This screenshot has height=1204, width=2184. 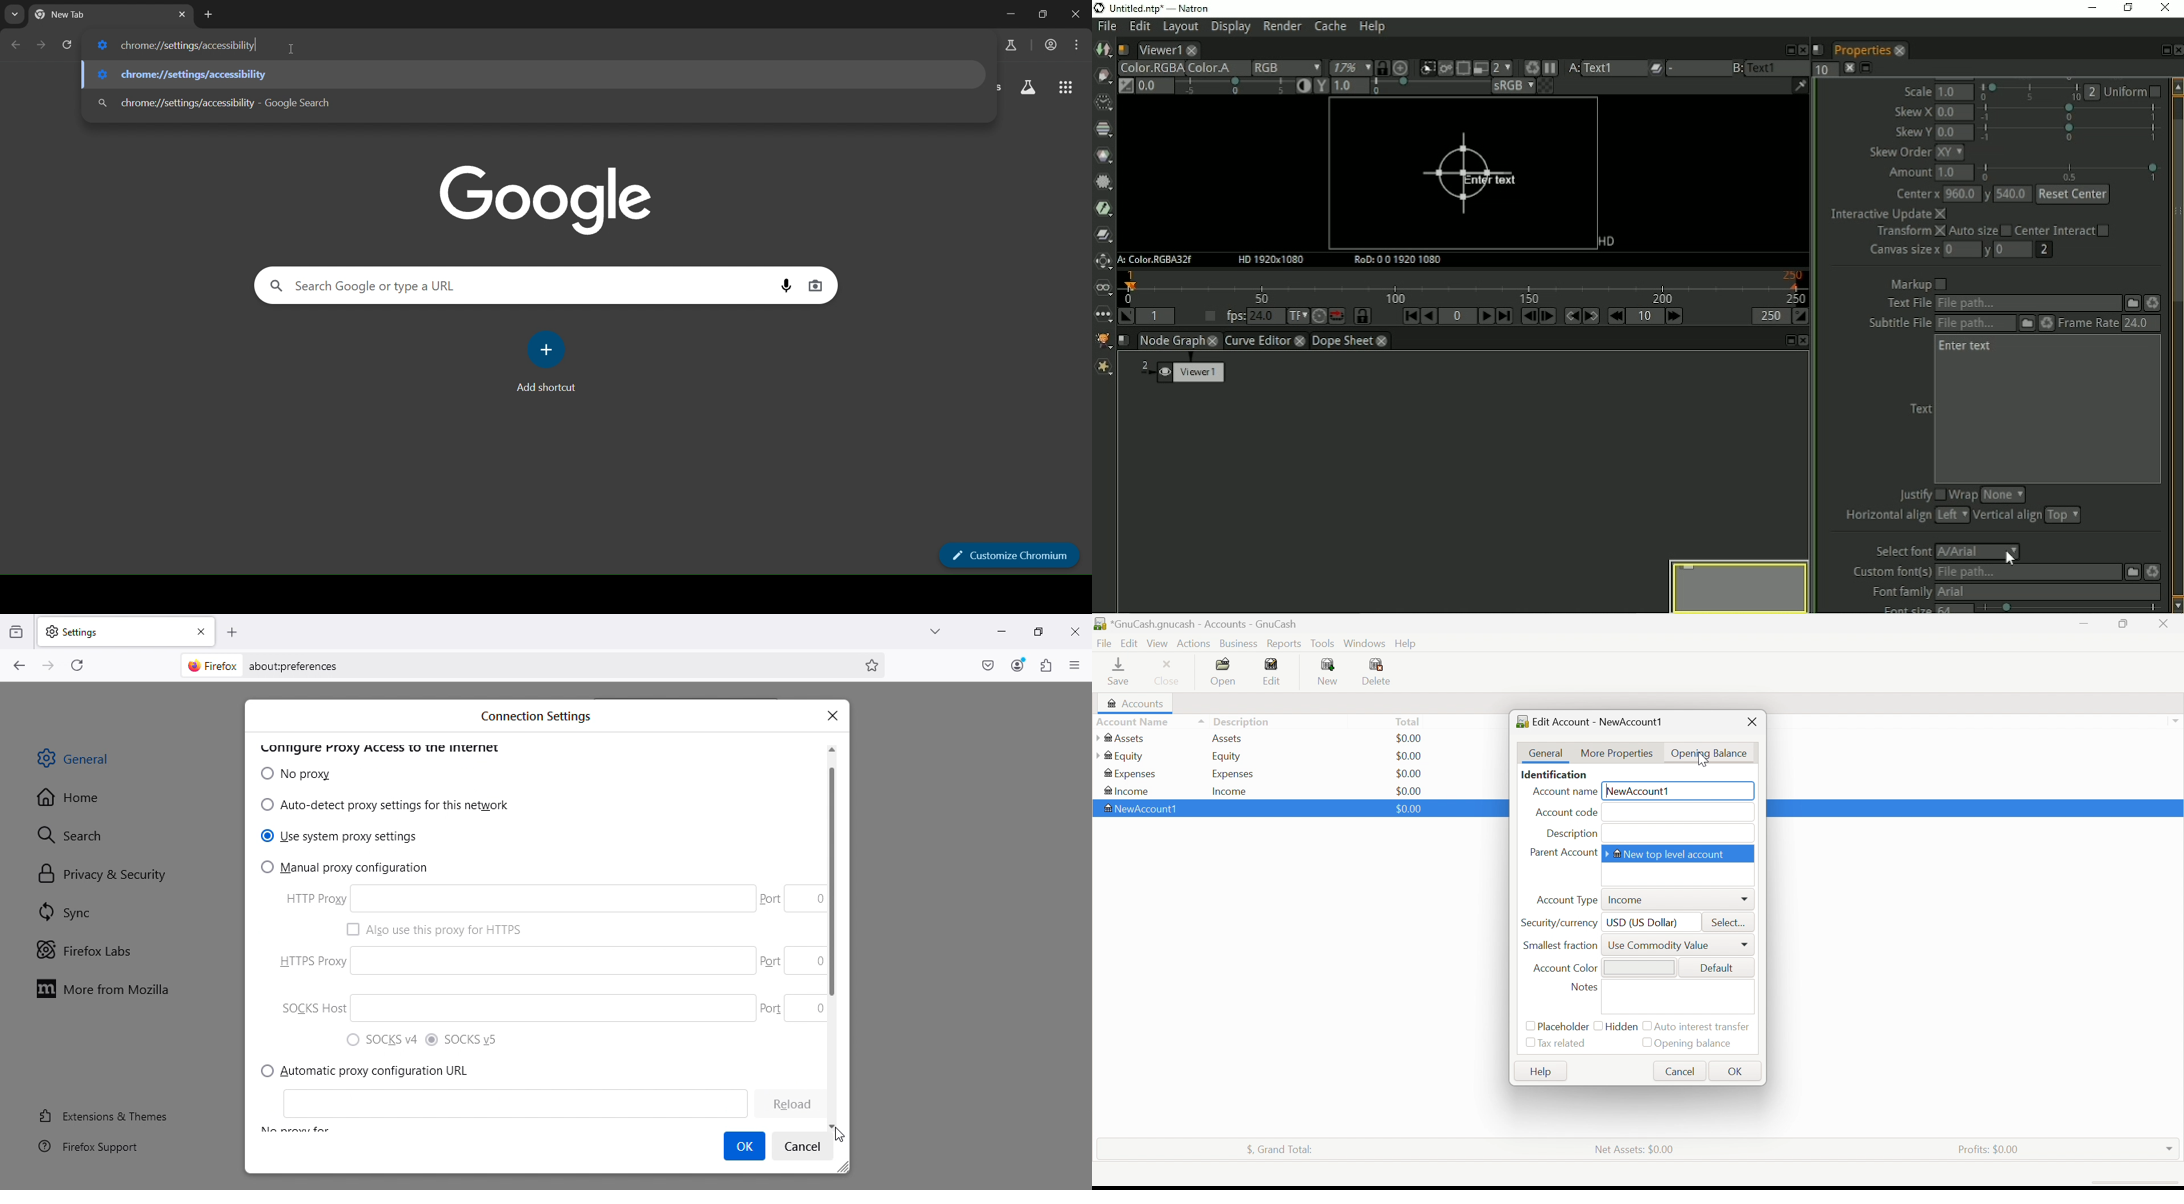 What do you see at coordinates (1643, 922) in the screenshot?
I see `USD (US Dollar)` at bounding box center [1643, 922].